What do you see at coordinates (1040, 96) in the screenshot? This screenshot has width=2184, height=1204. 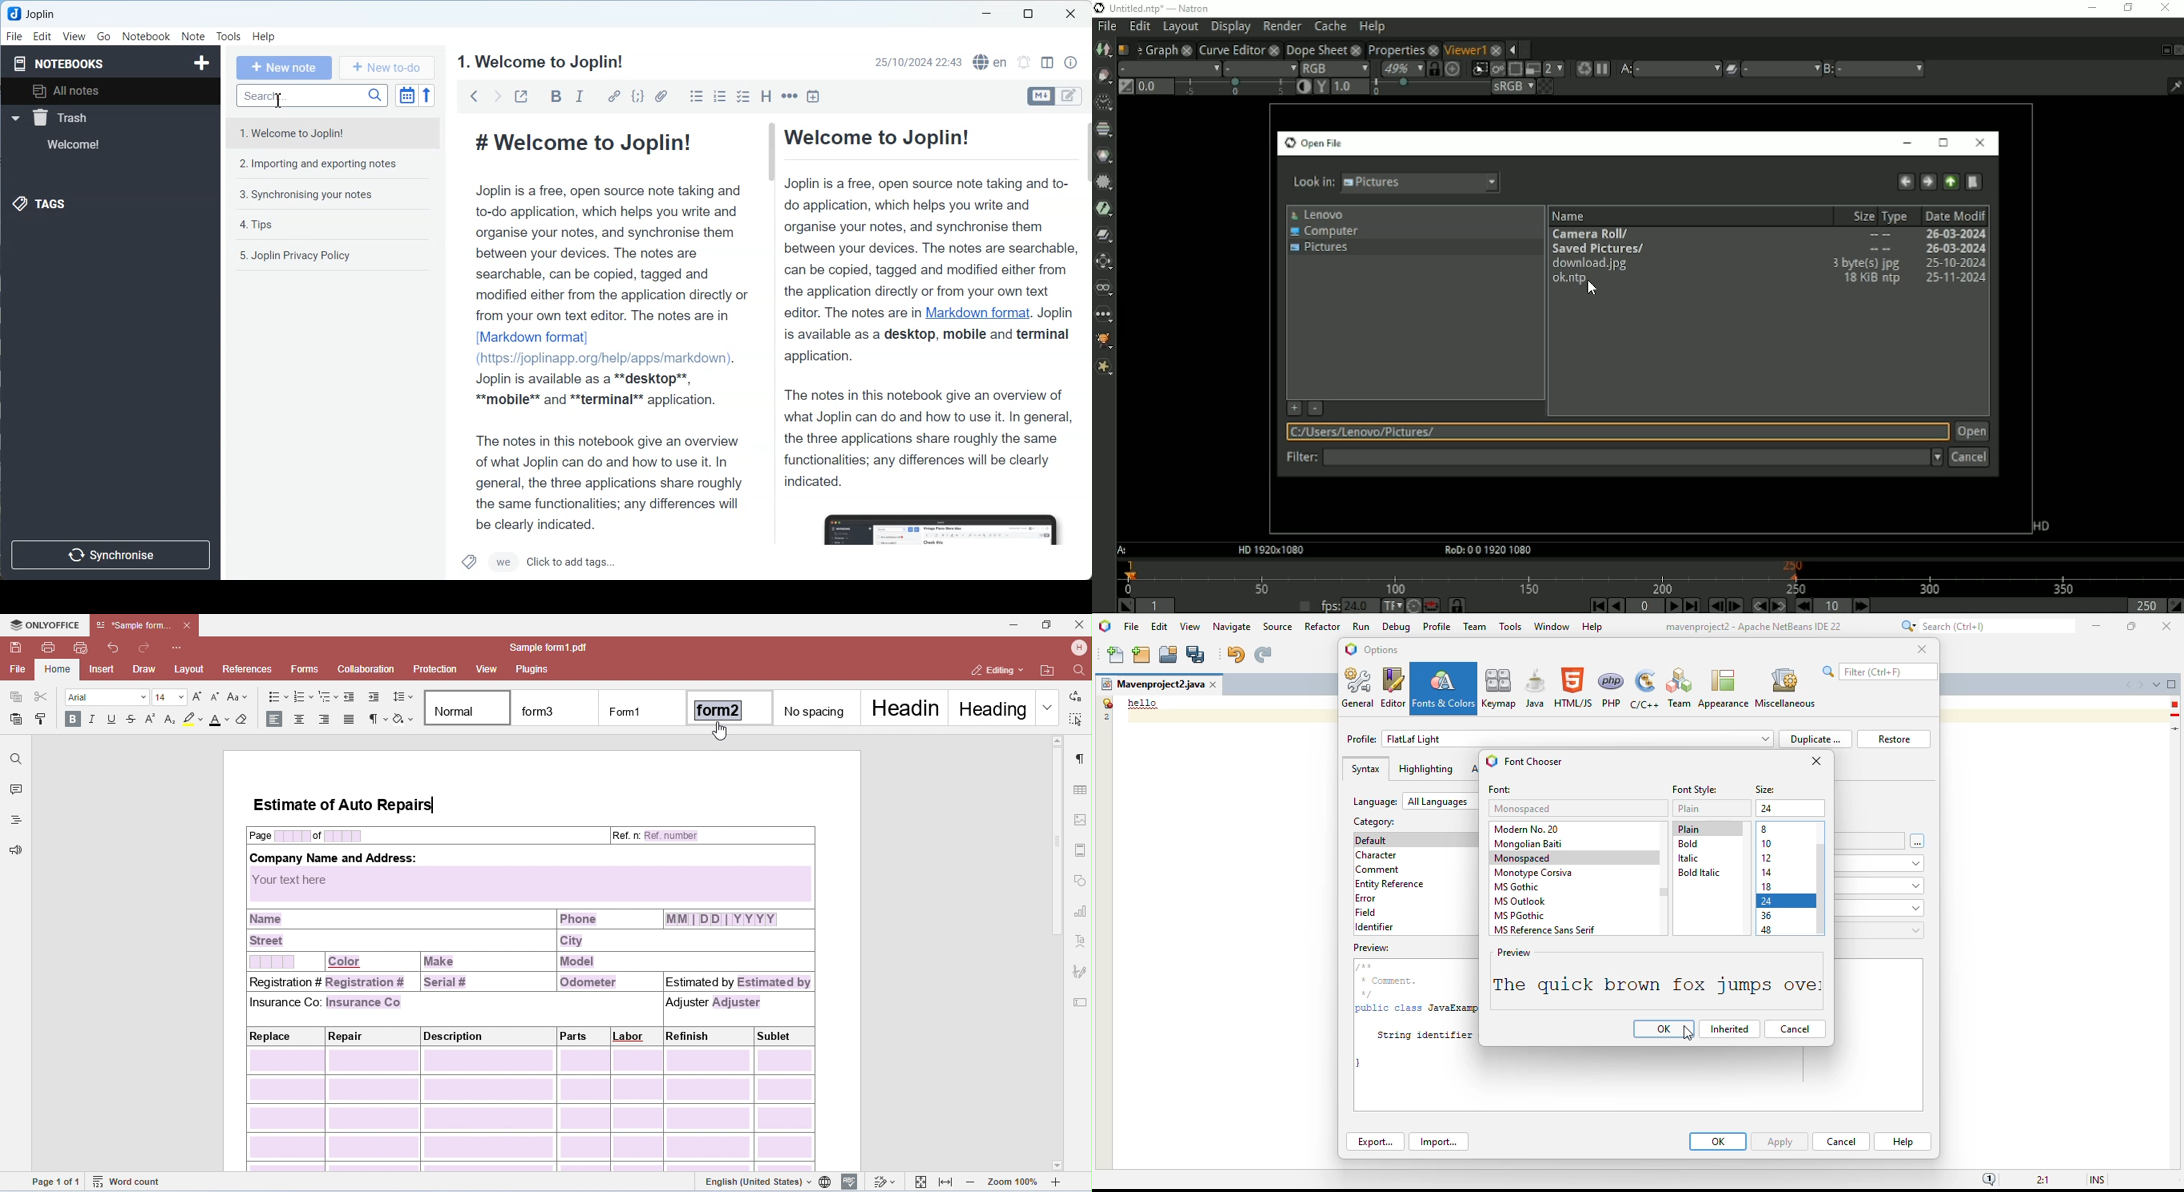 I see `Toggle editors` at bounding box center [1040, 96].